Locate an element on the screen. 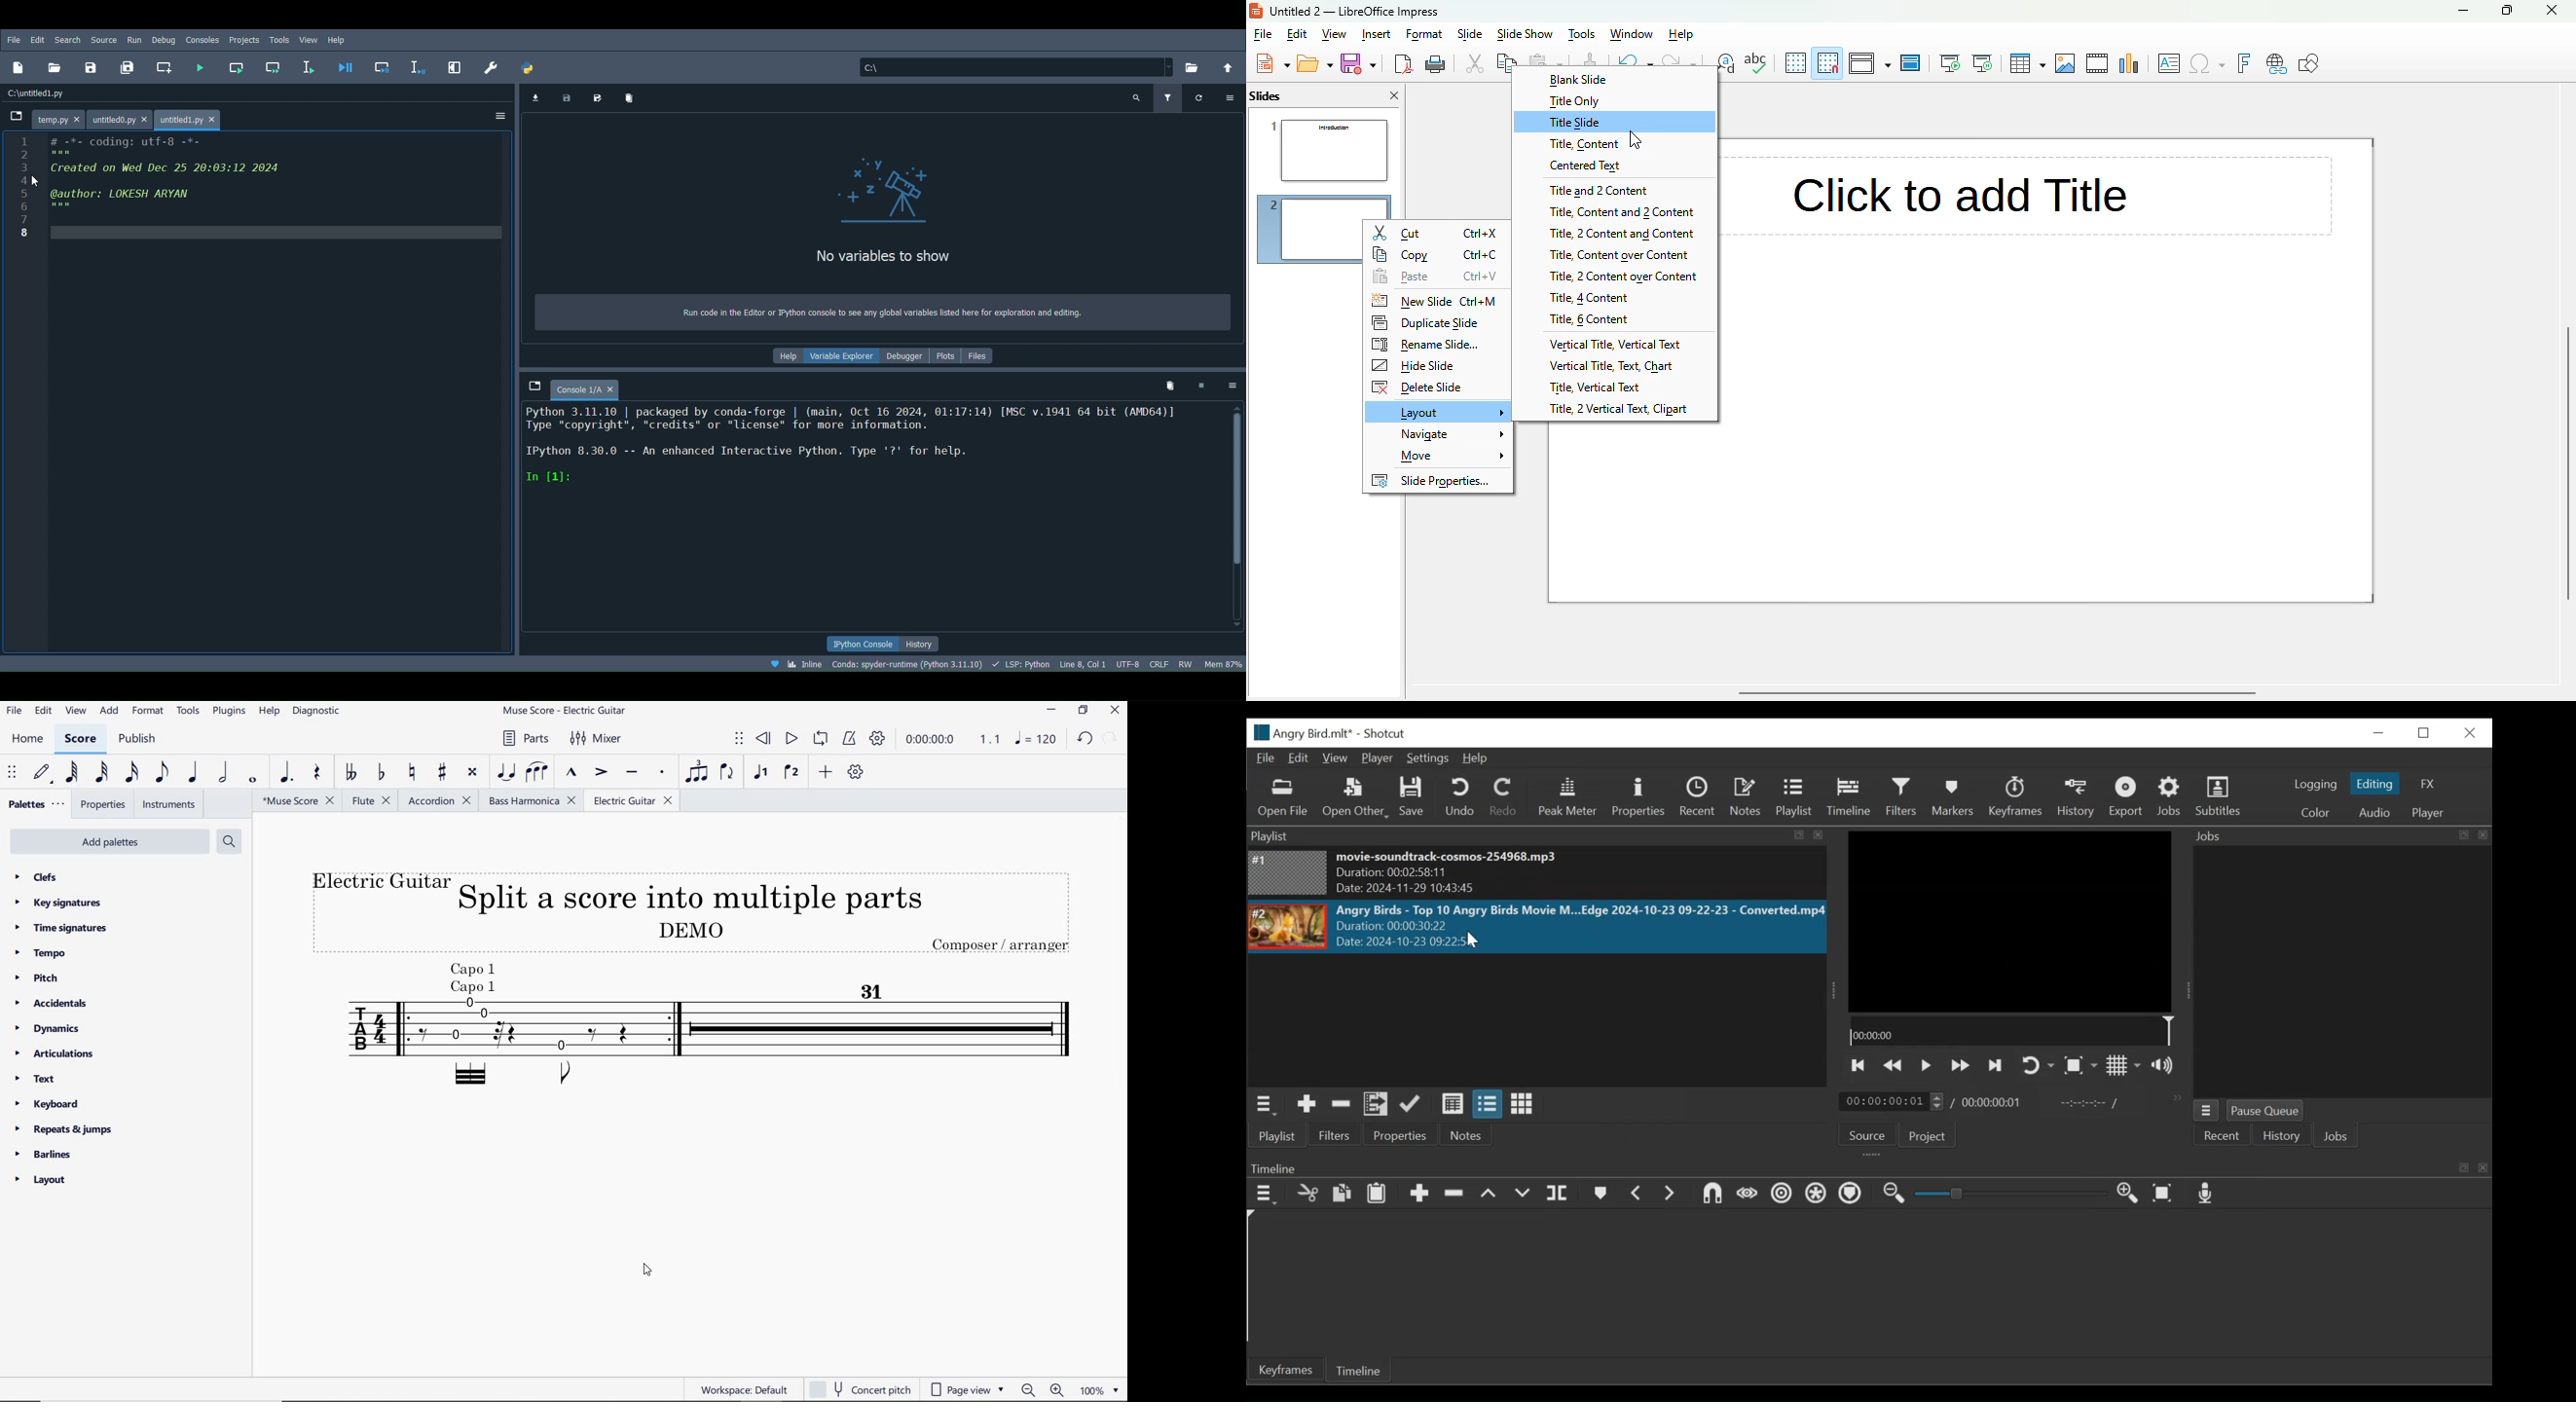 The height and width of the screenshot is (1428, 2576). title, 4 content is located at coordinates (1616, 297).